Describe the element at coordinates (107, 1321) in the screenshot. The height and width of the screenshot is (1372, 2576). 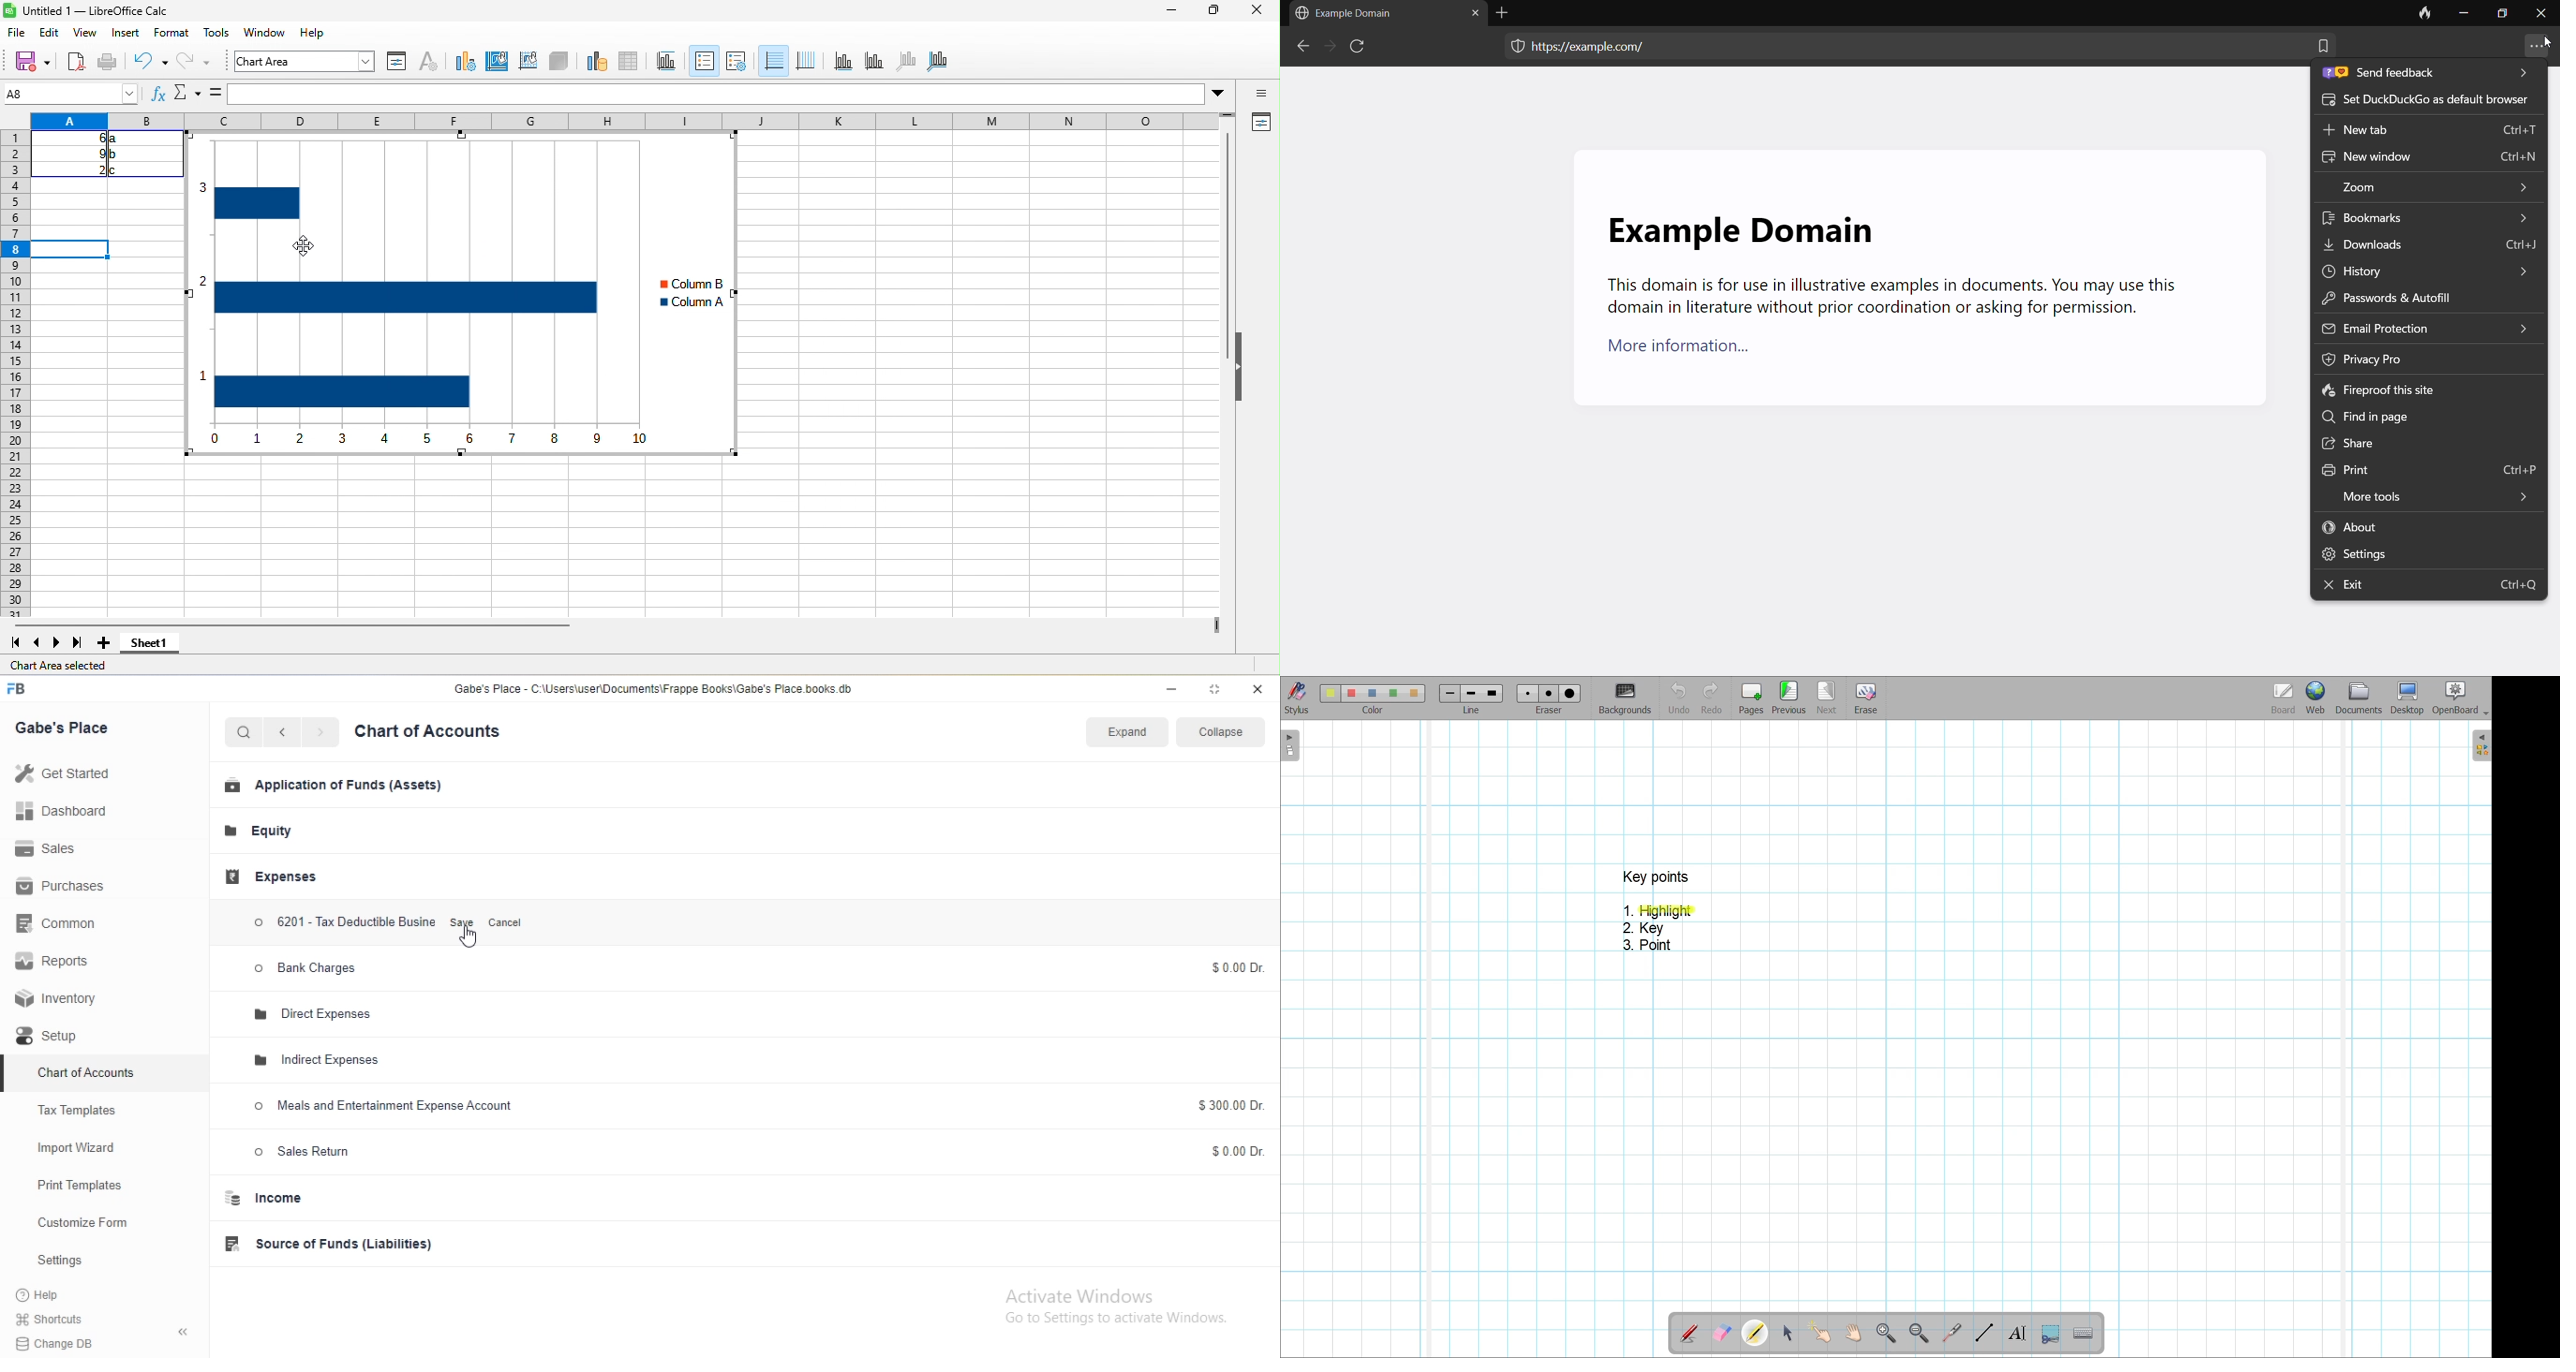
I see `Shortcuts` at that location.